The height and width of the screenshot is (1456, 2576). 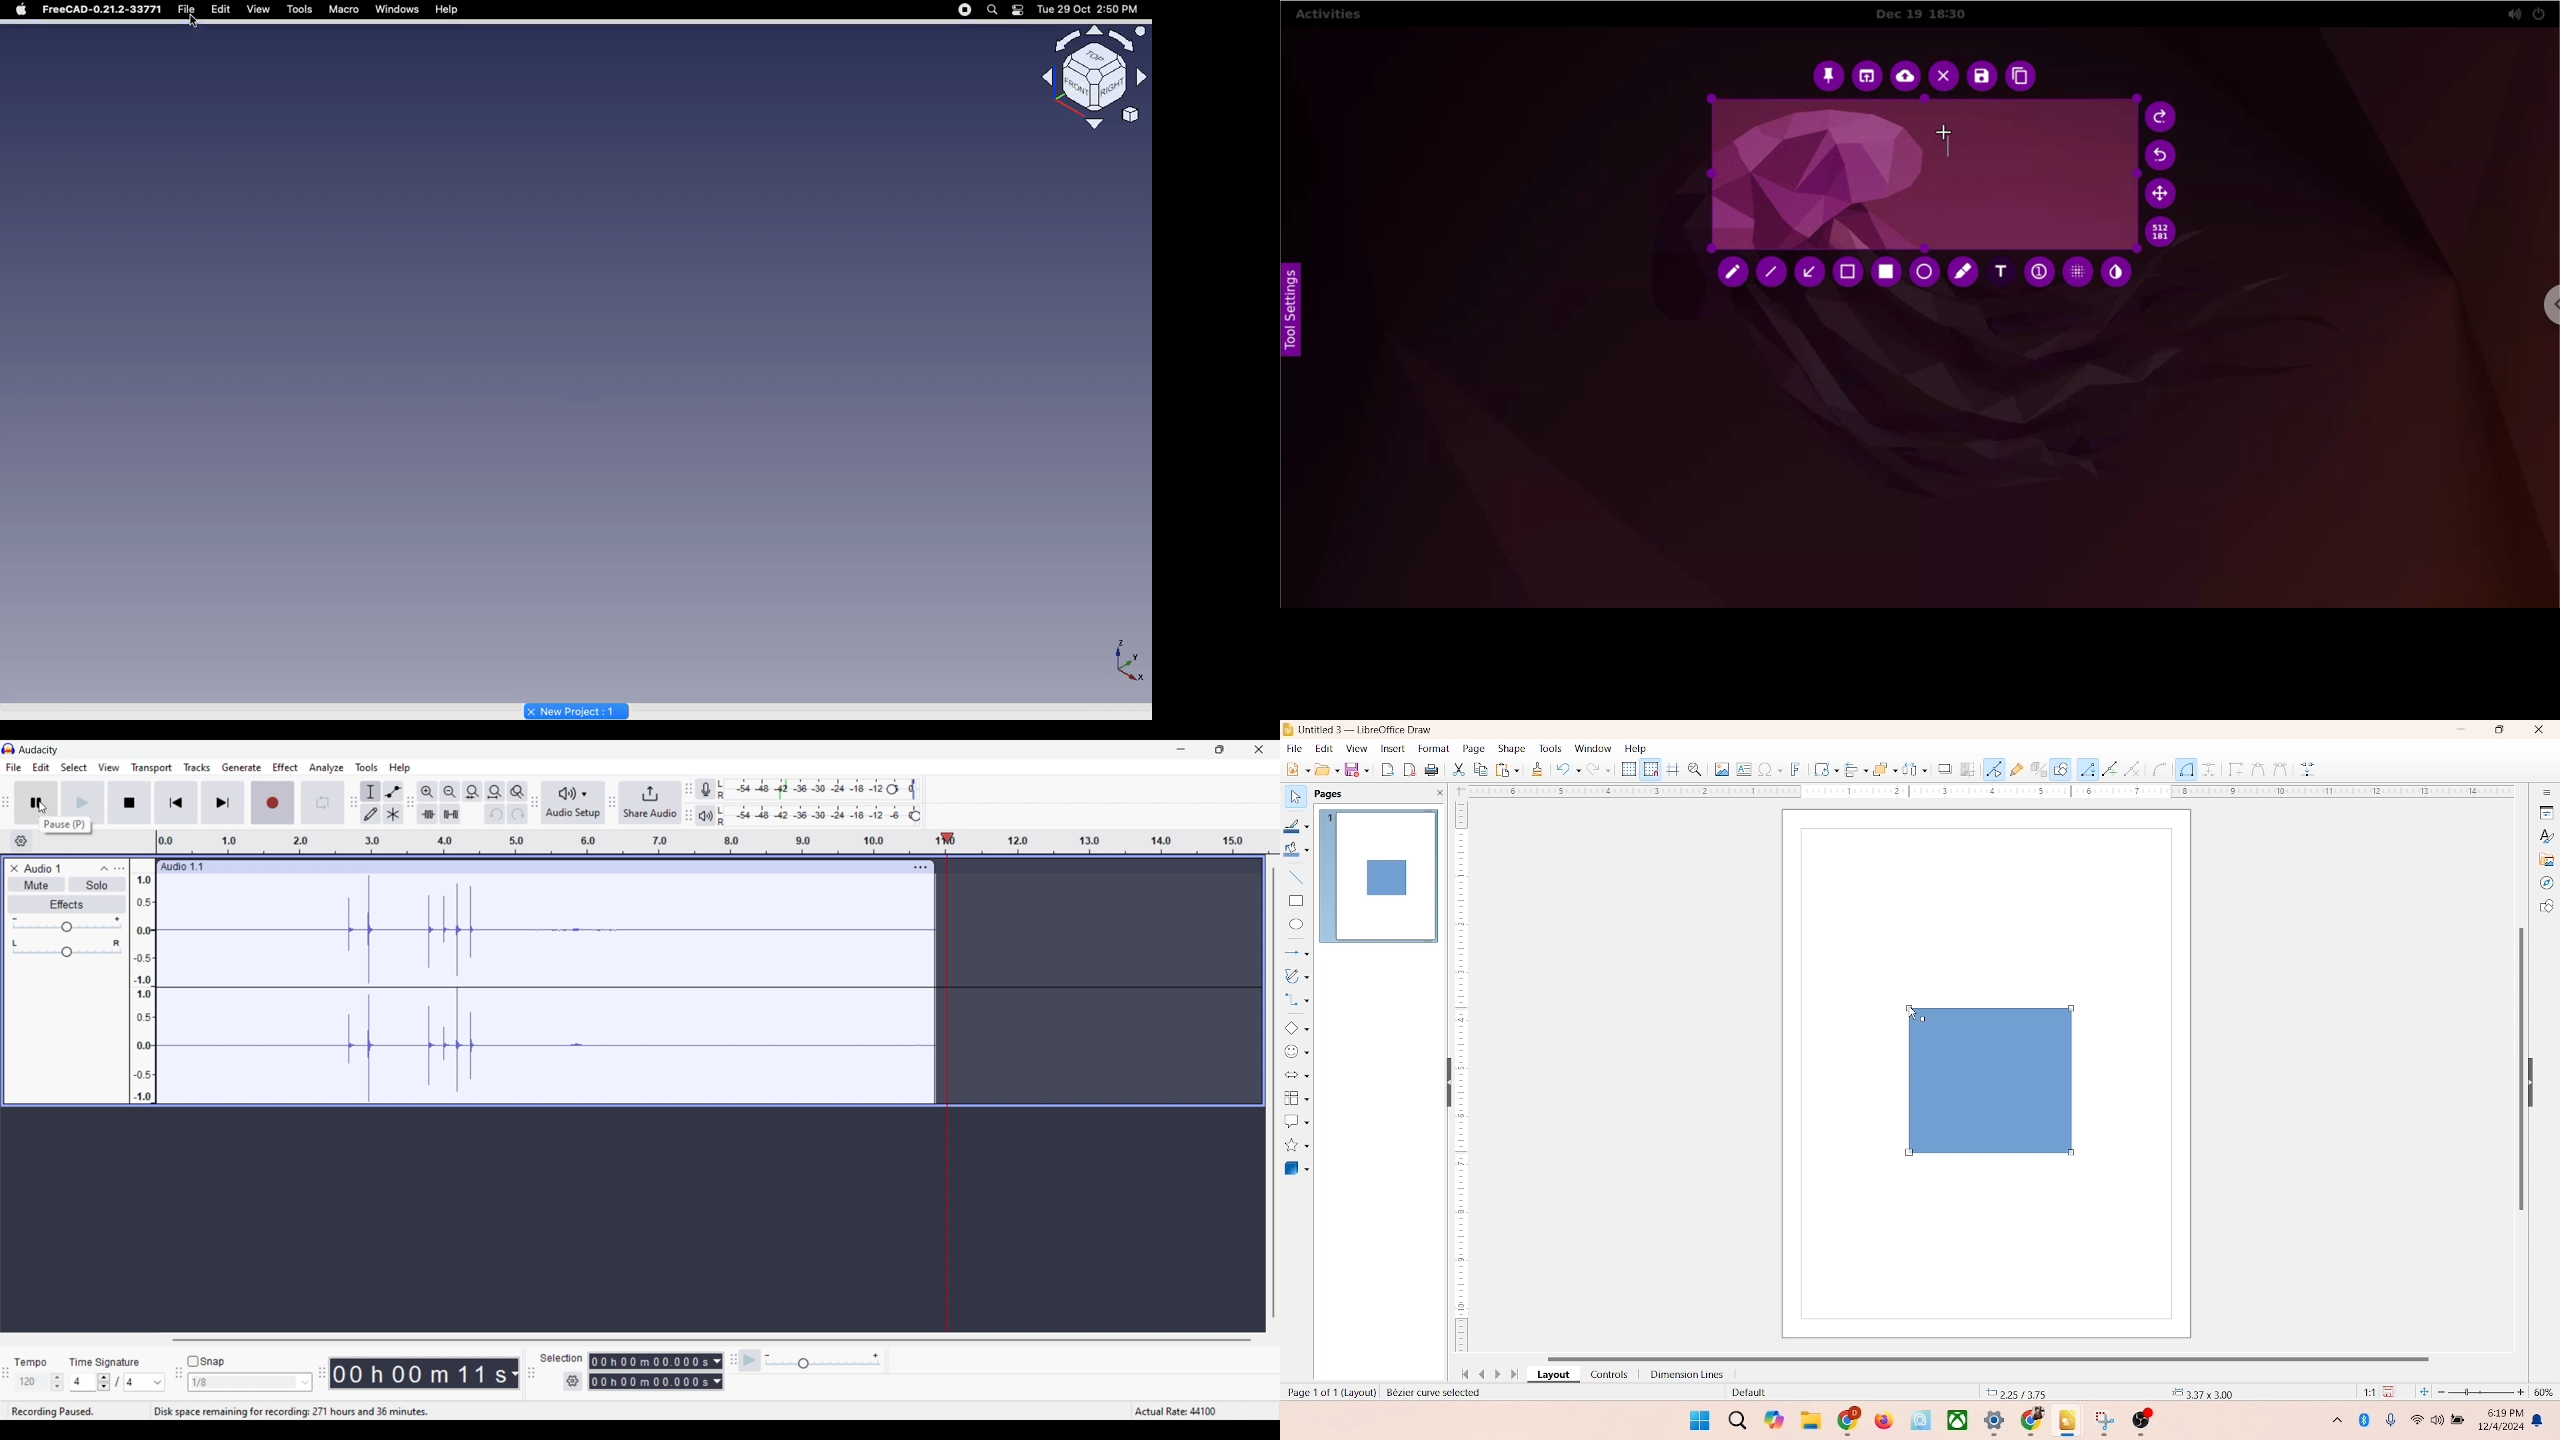 What do you see at coordinates (717, 841) in the screenshot?
I see `Scale to show length of recorded audio` at bounding box center [717, 841].